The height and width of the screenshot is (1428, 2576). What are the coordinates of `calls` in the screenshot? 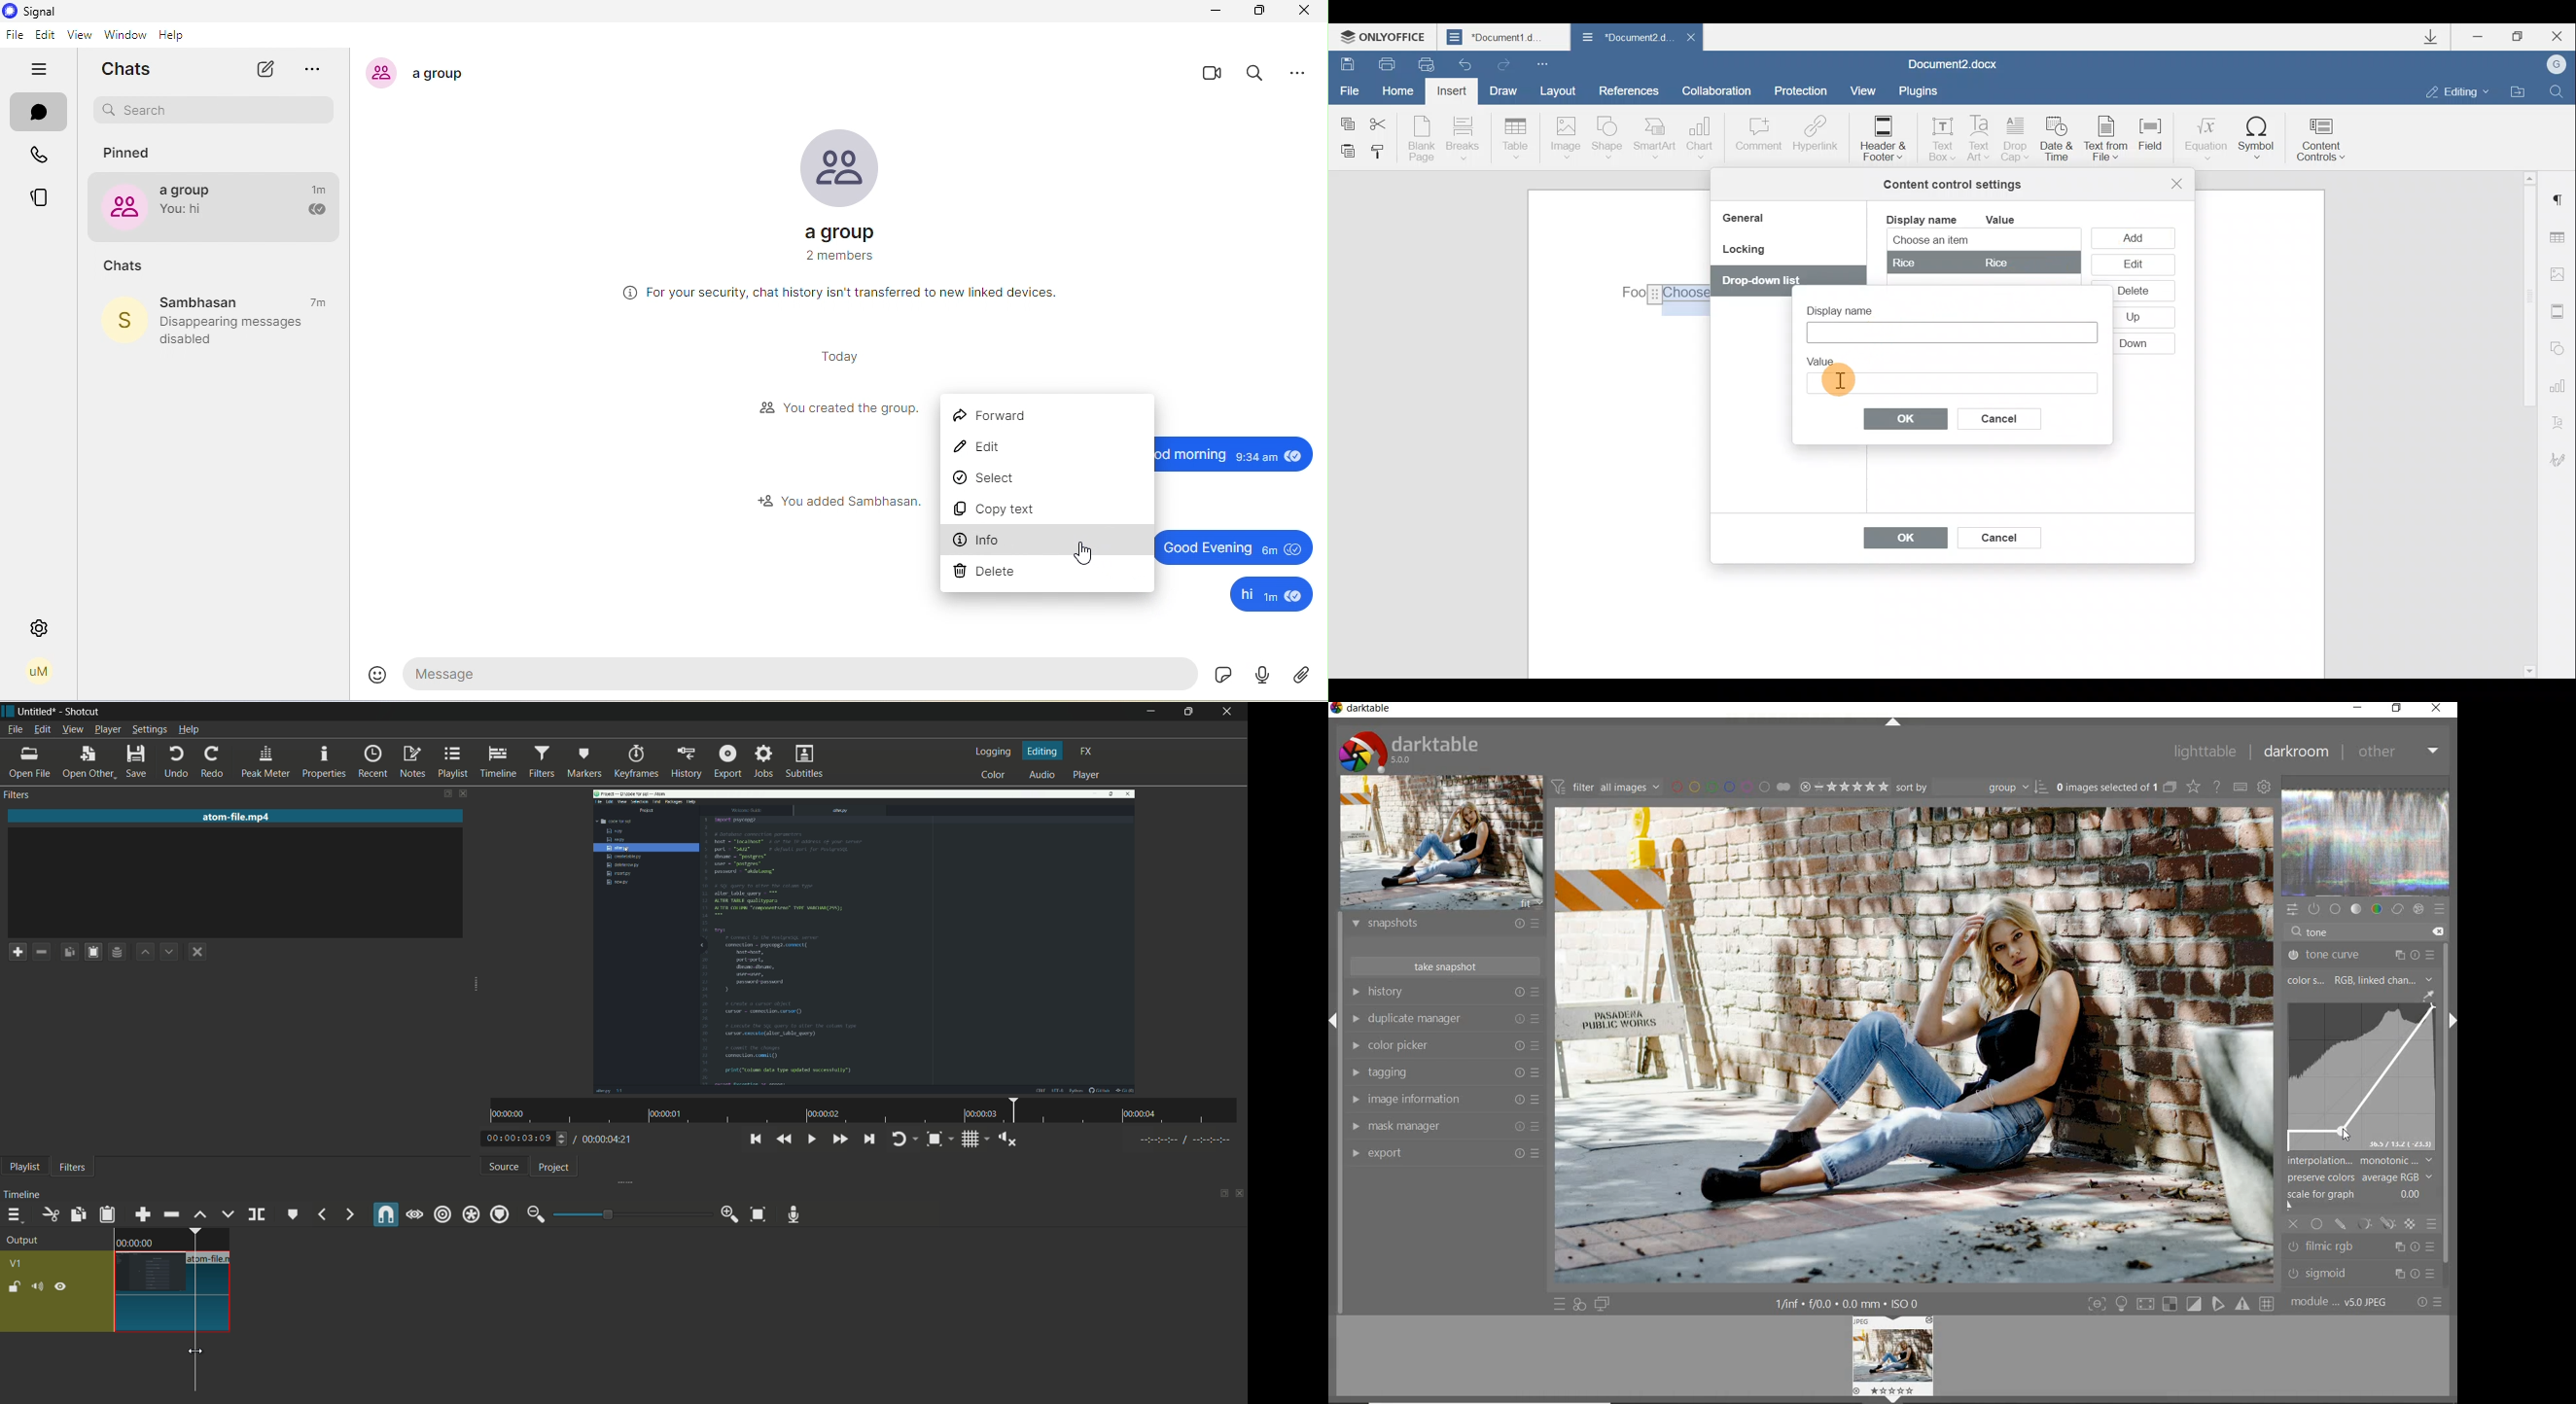 It's located at (43, 158).